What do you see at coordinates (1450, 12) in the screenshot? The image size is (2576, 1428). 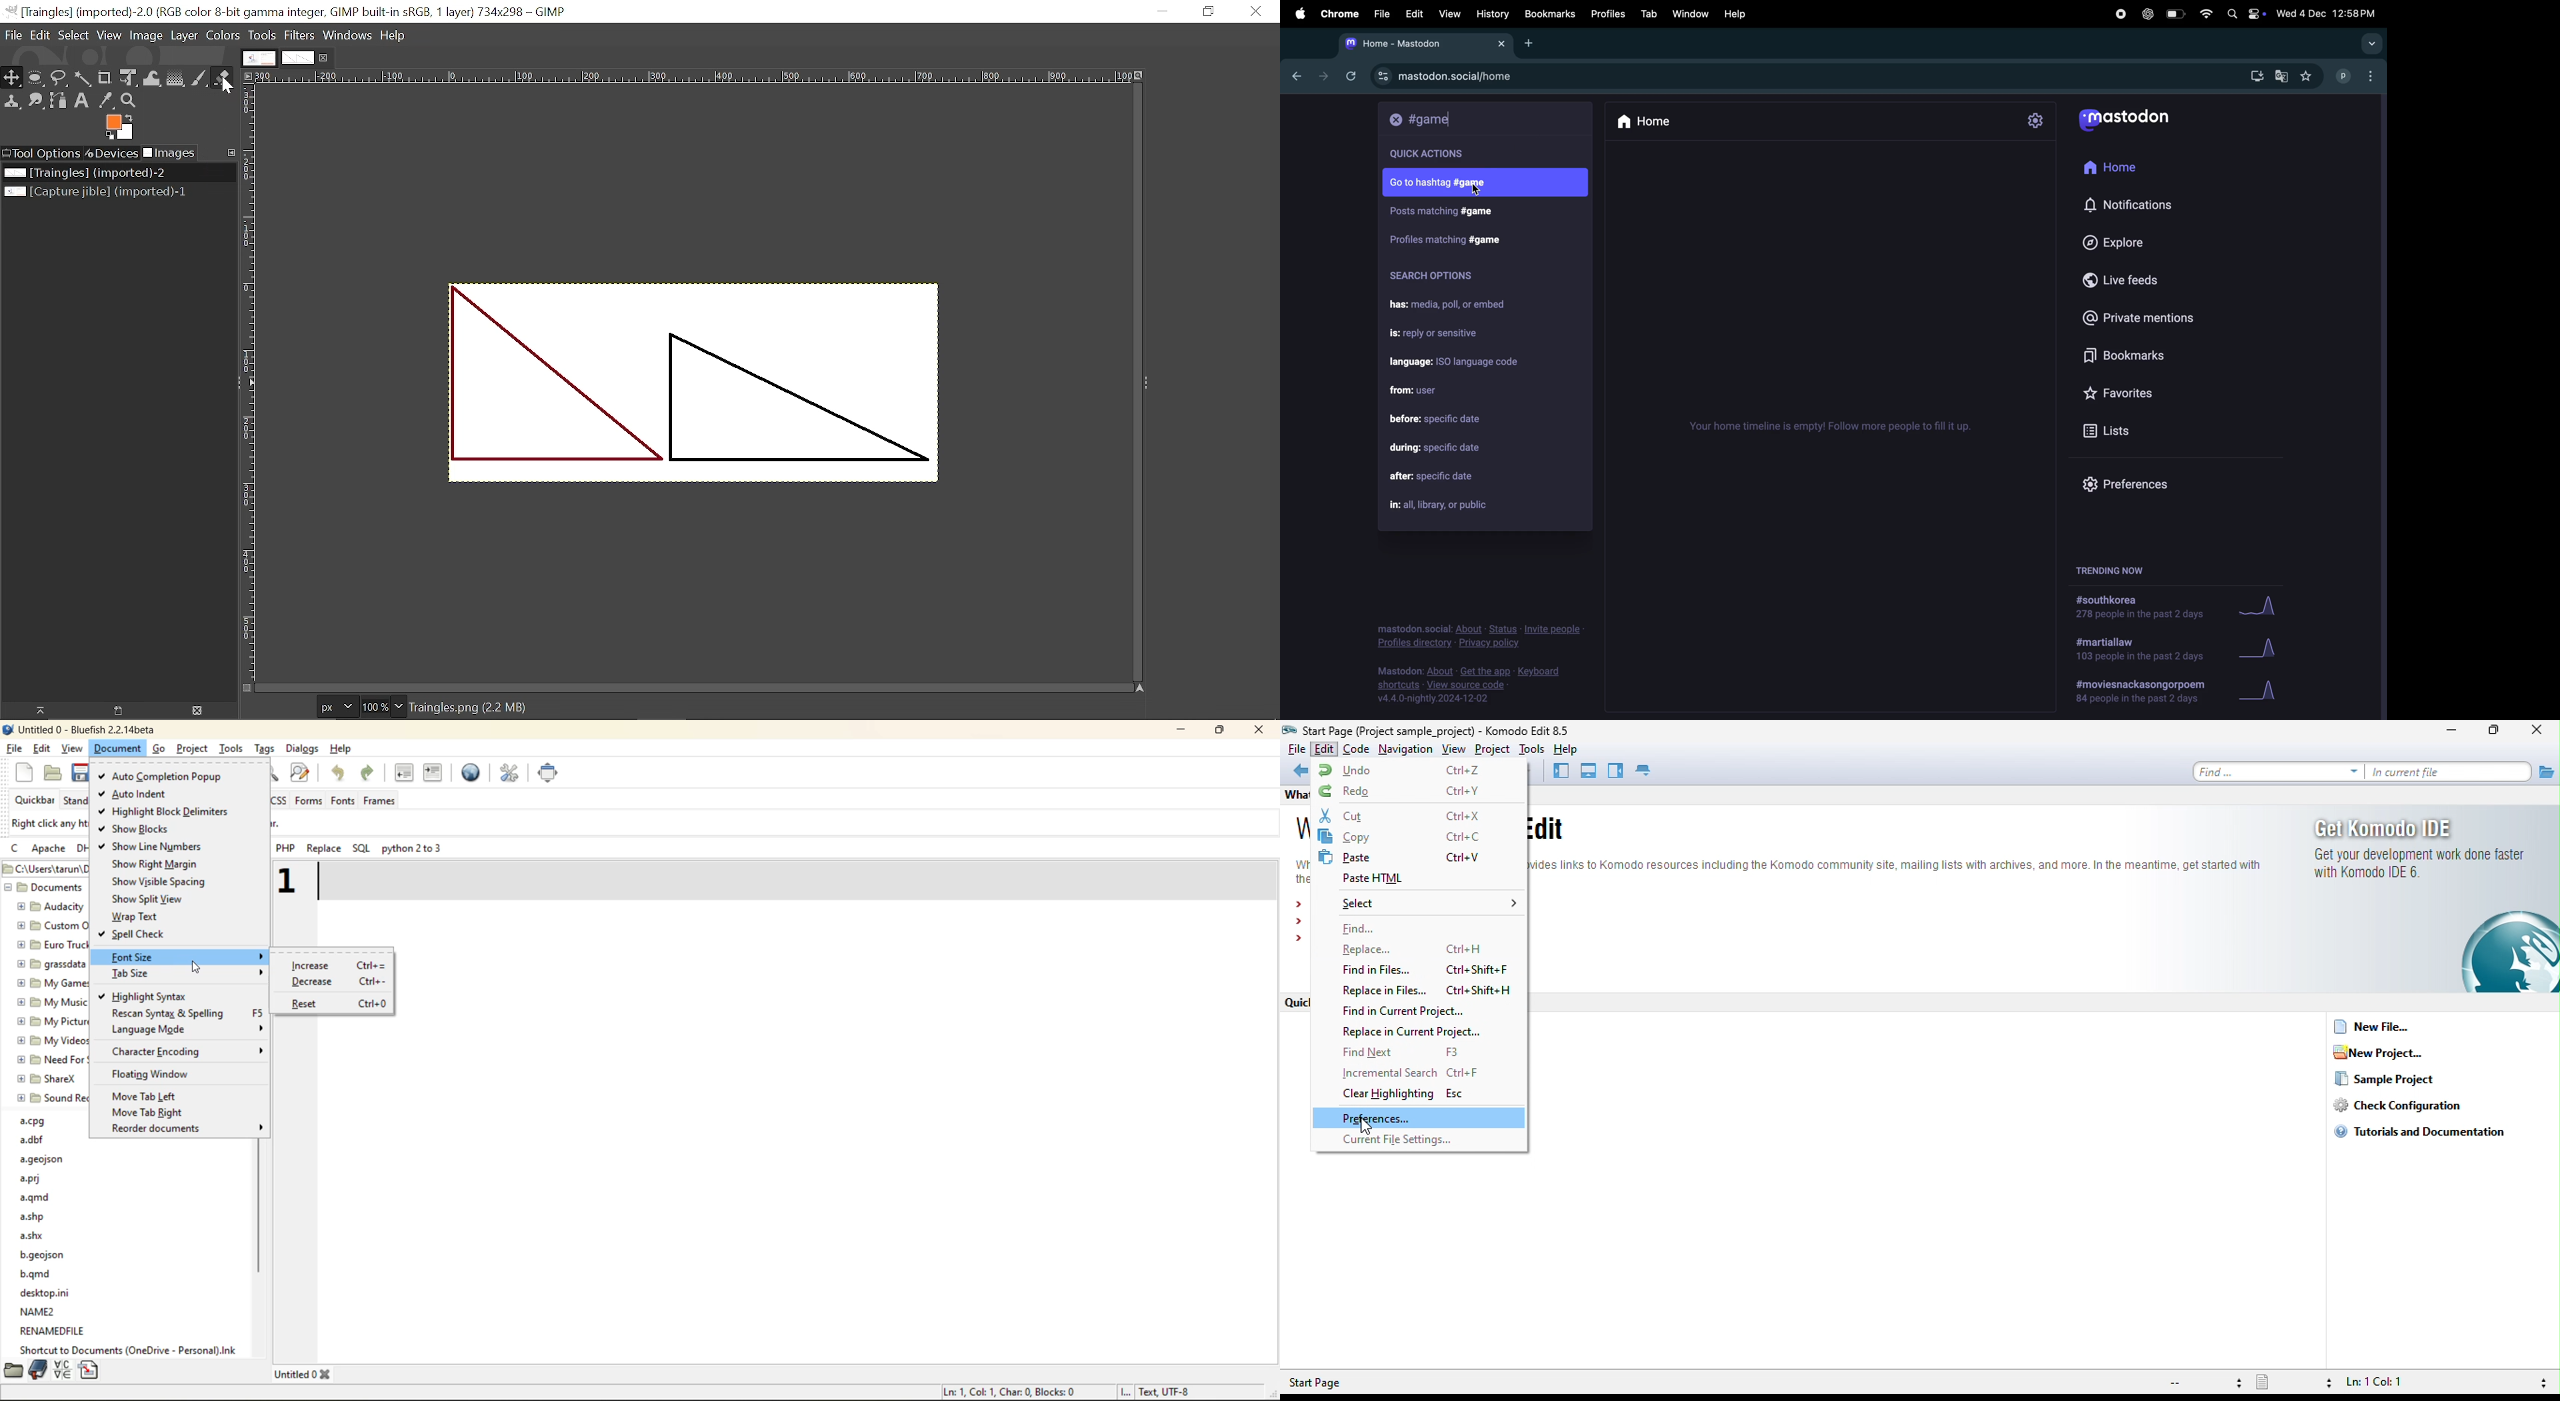 I see `View` at bounding box center [1450, 12].